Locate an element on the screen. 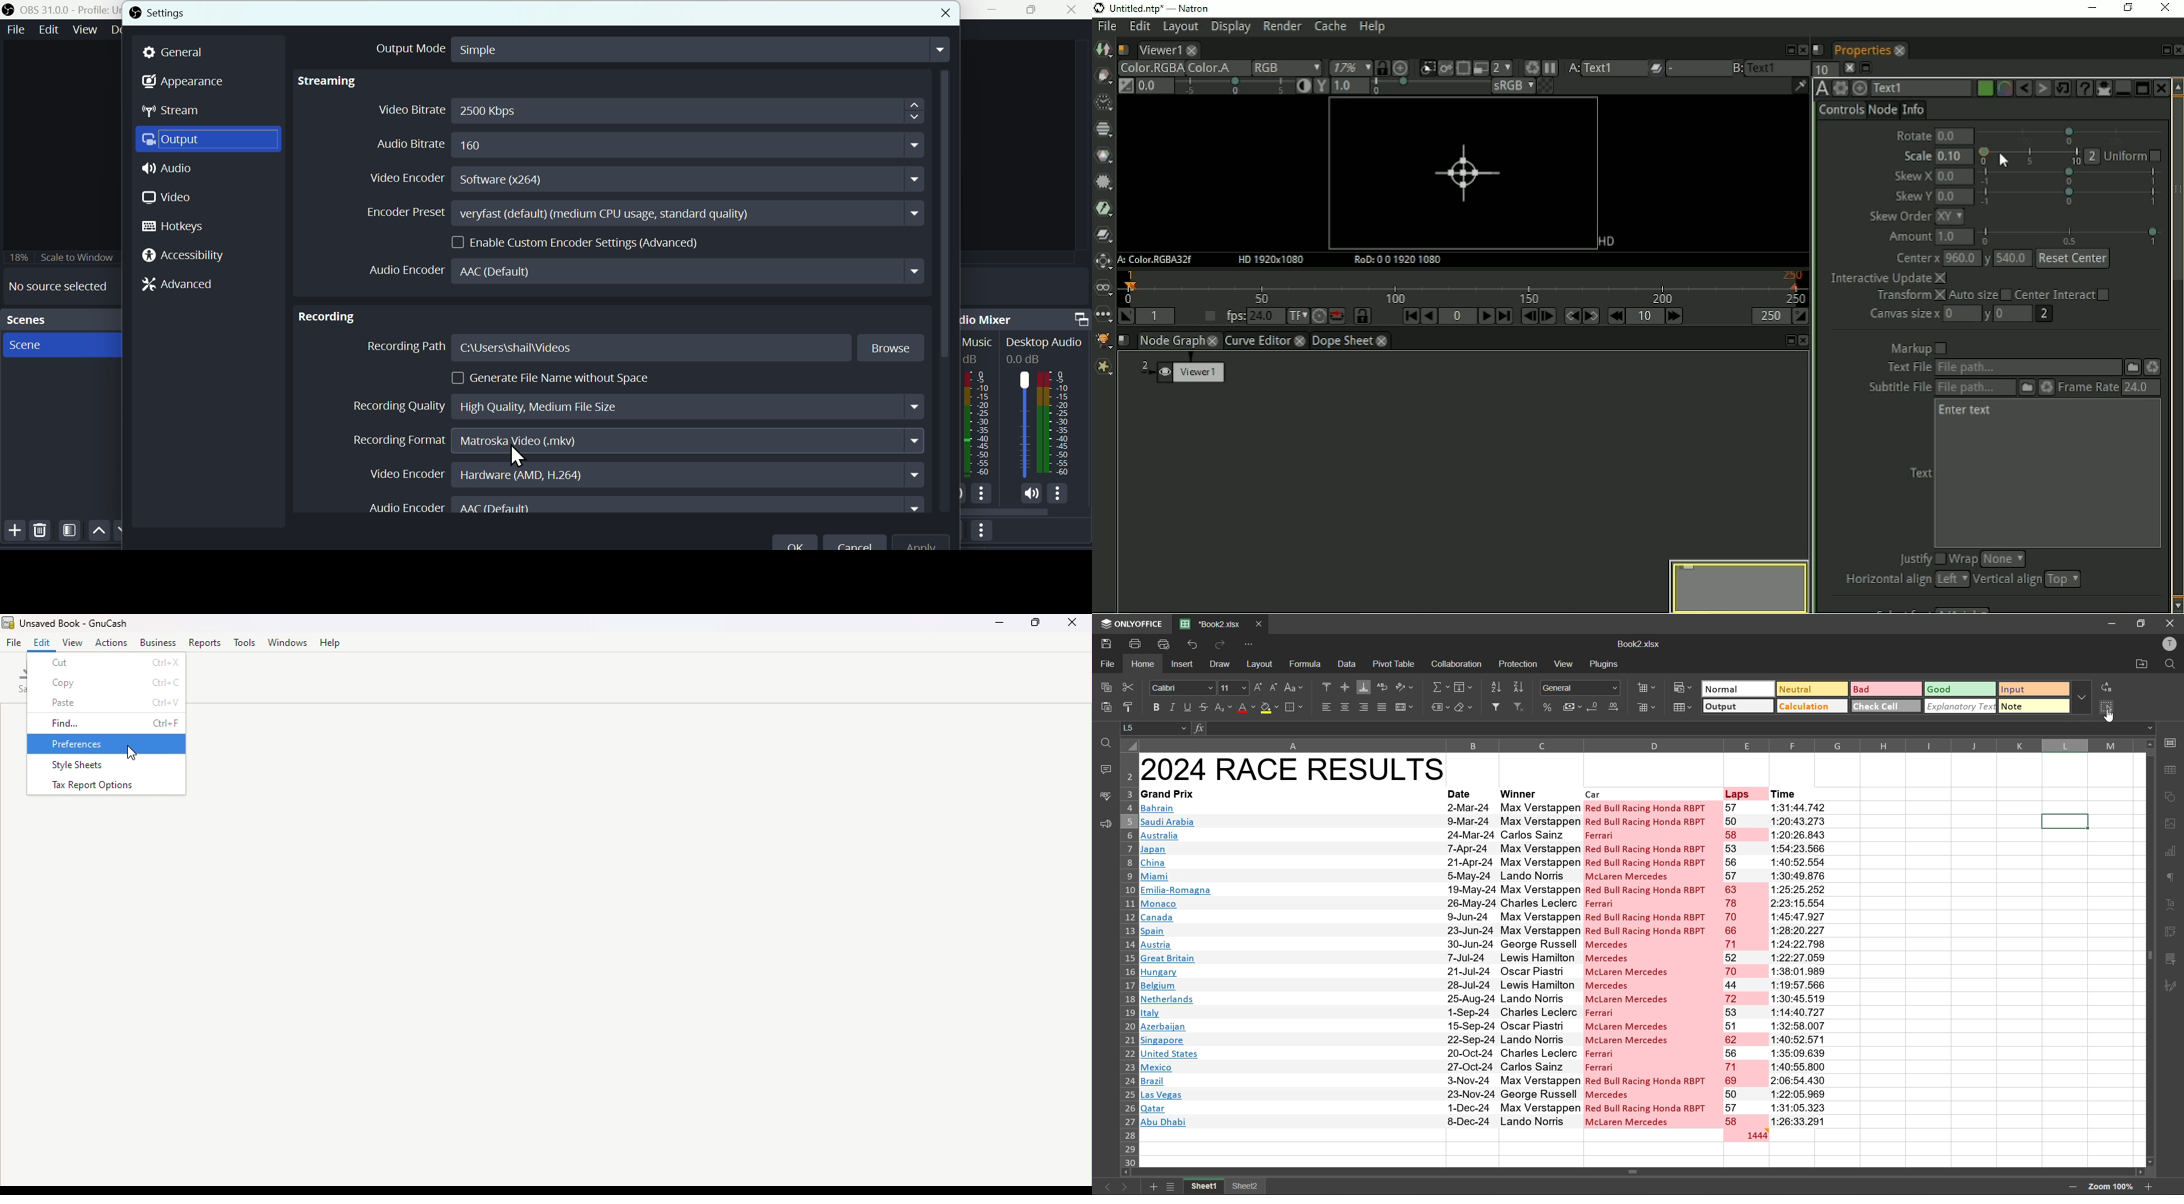 The height and width of the screenshot is (1204, 2184). Scene is located at coordinates (24, 345).